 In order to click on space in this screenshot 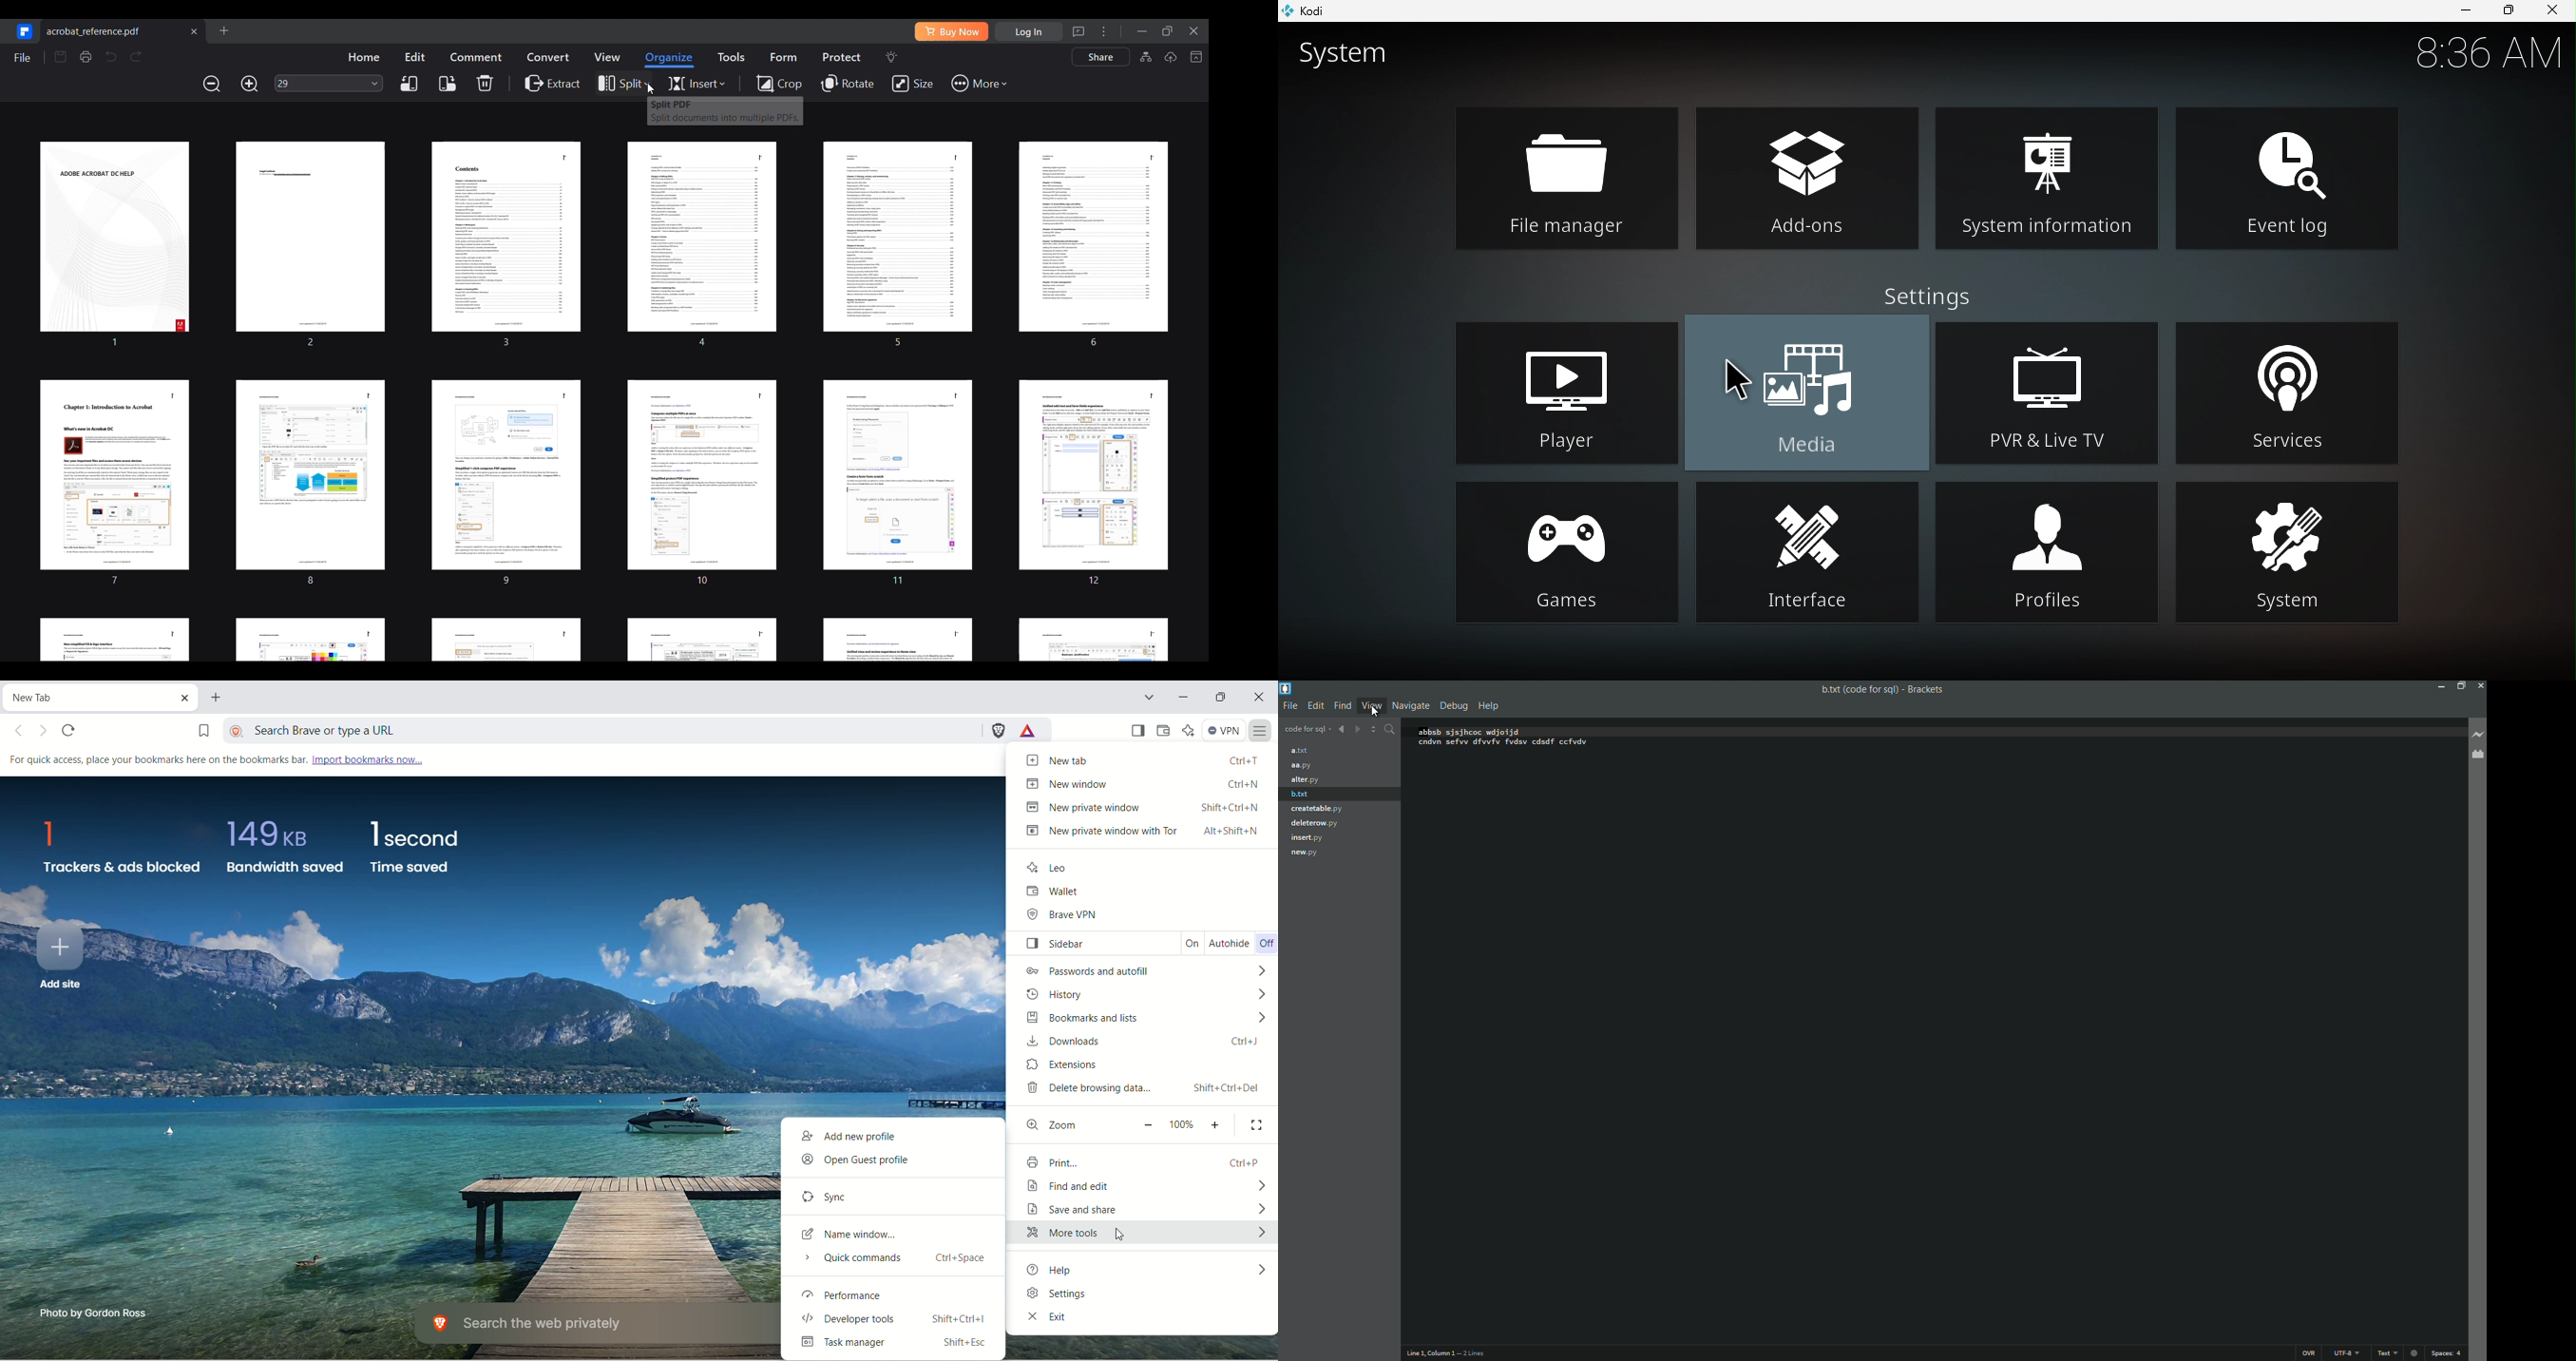, I will do `click(2449, 1352)`.